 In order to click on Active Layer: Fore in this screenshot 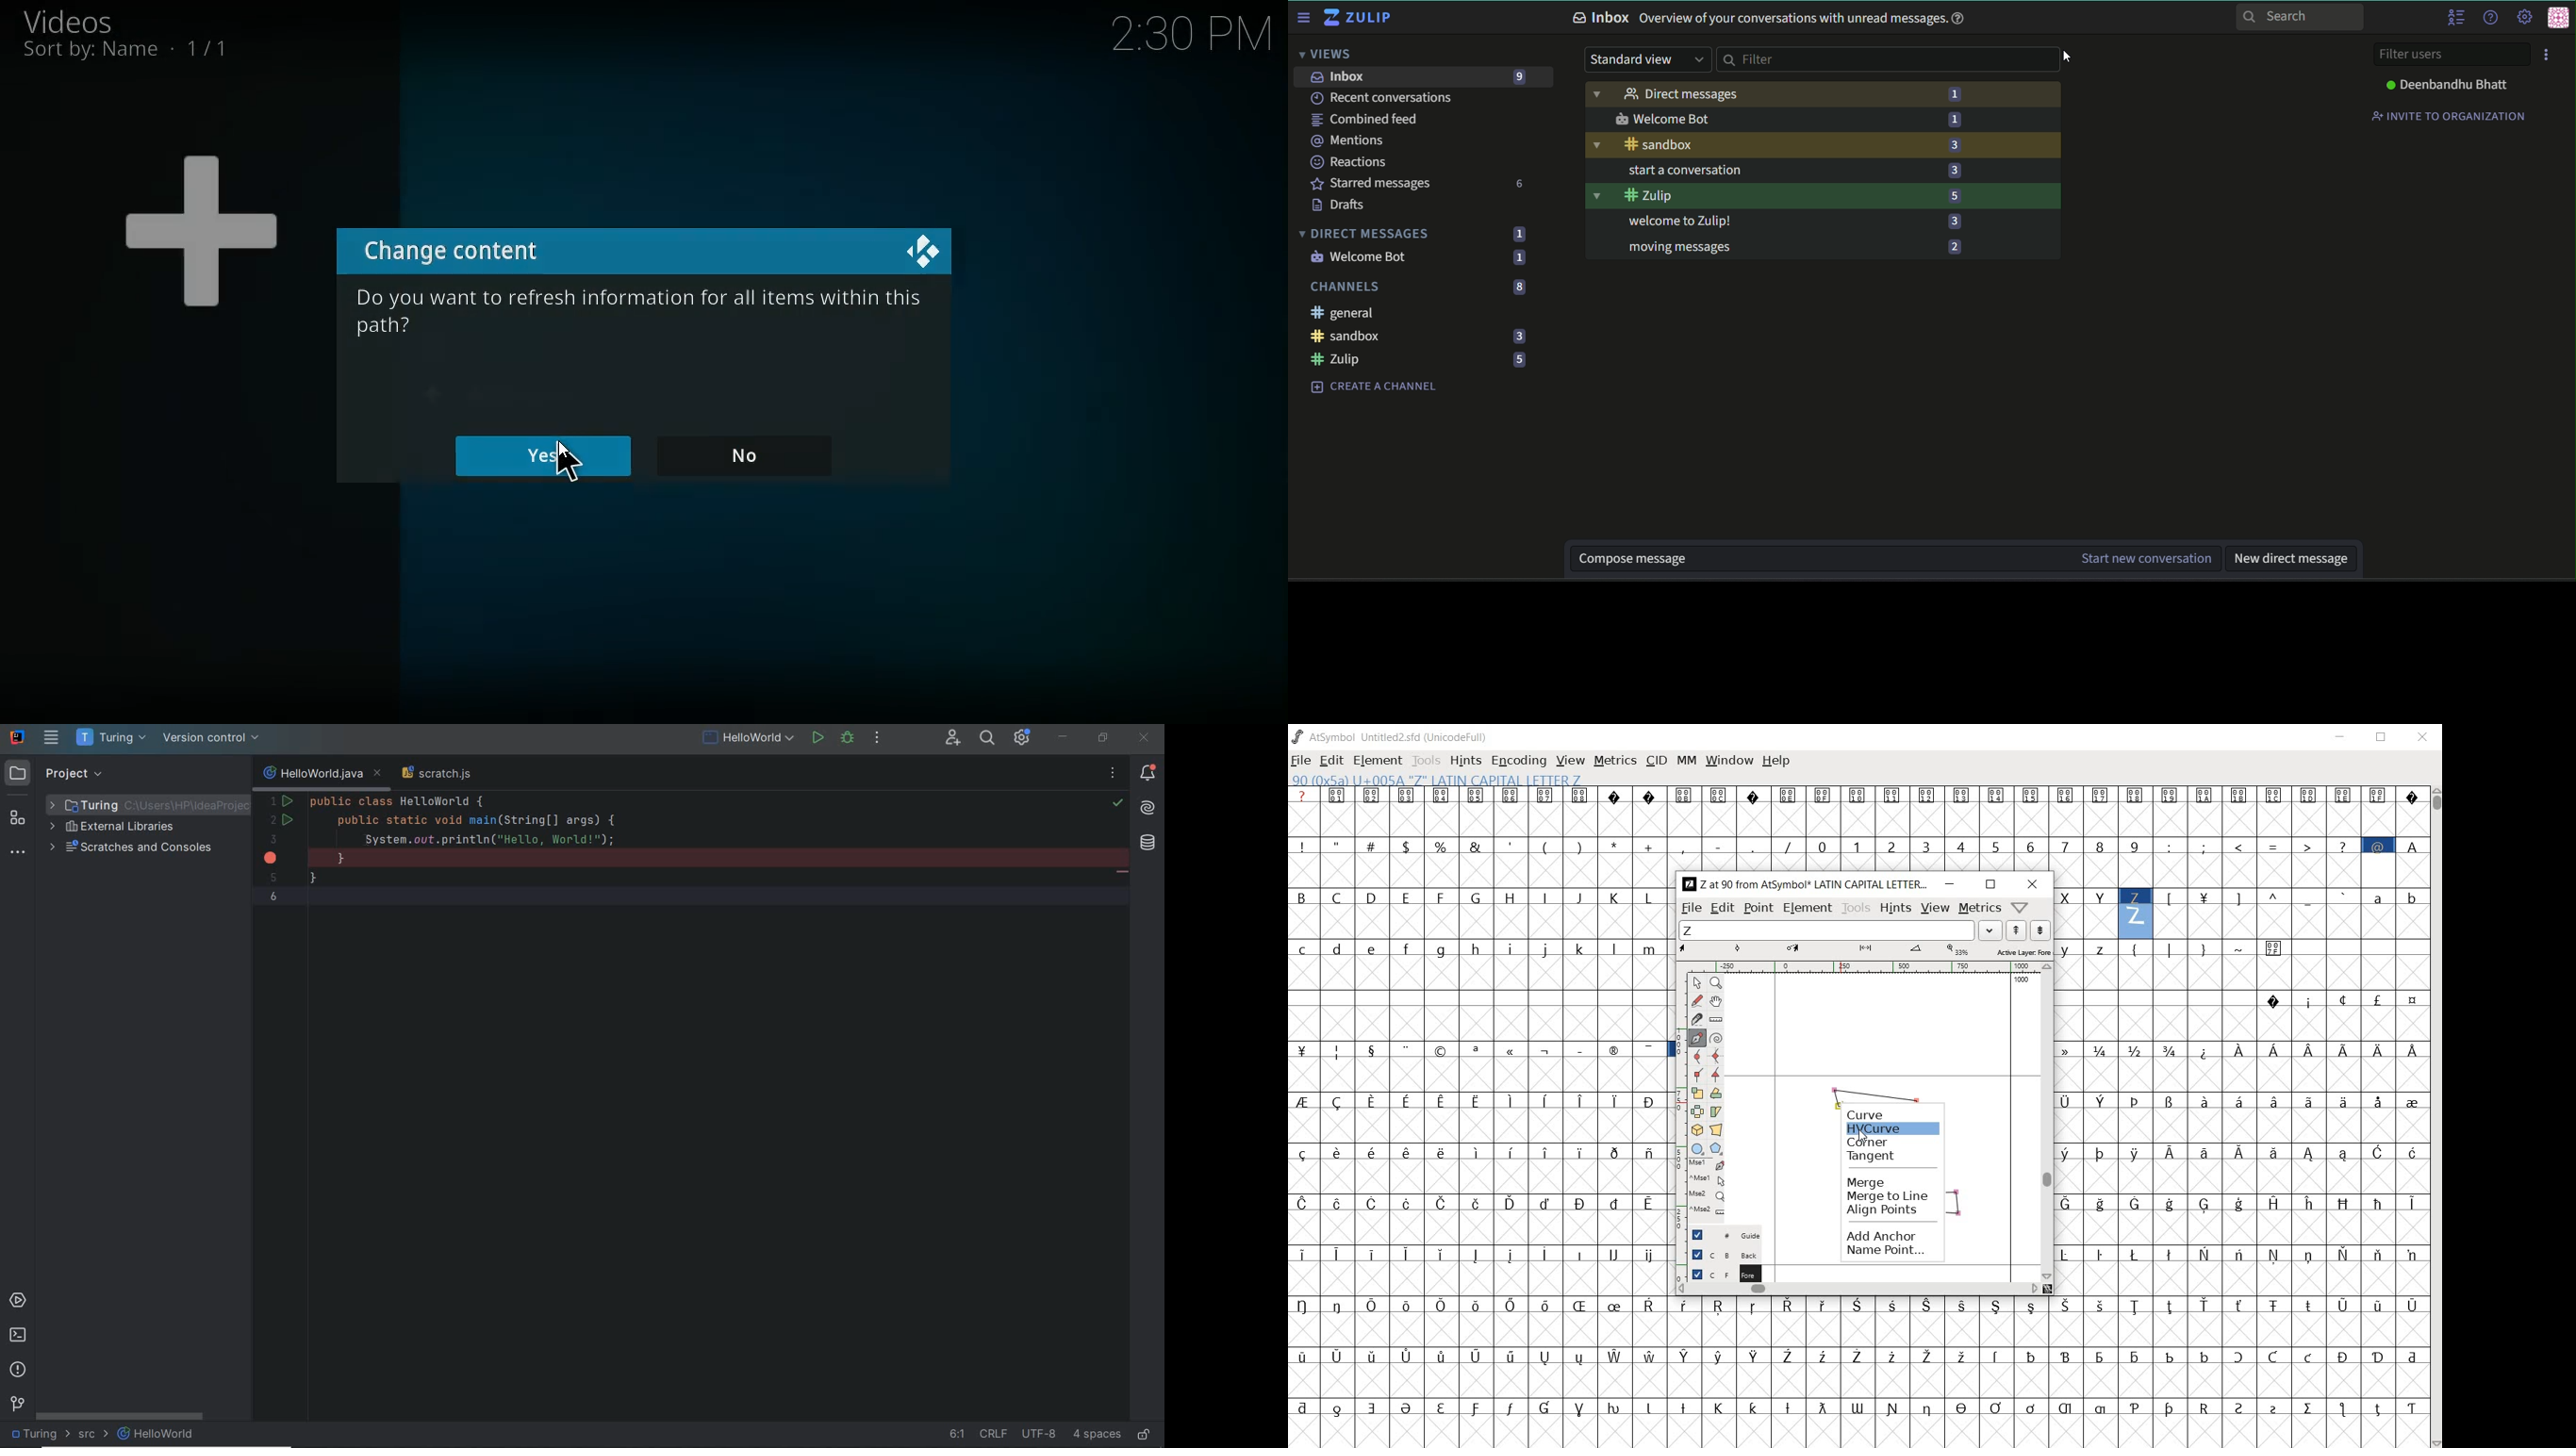, I will do `click(1865, 951)`.